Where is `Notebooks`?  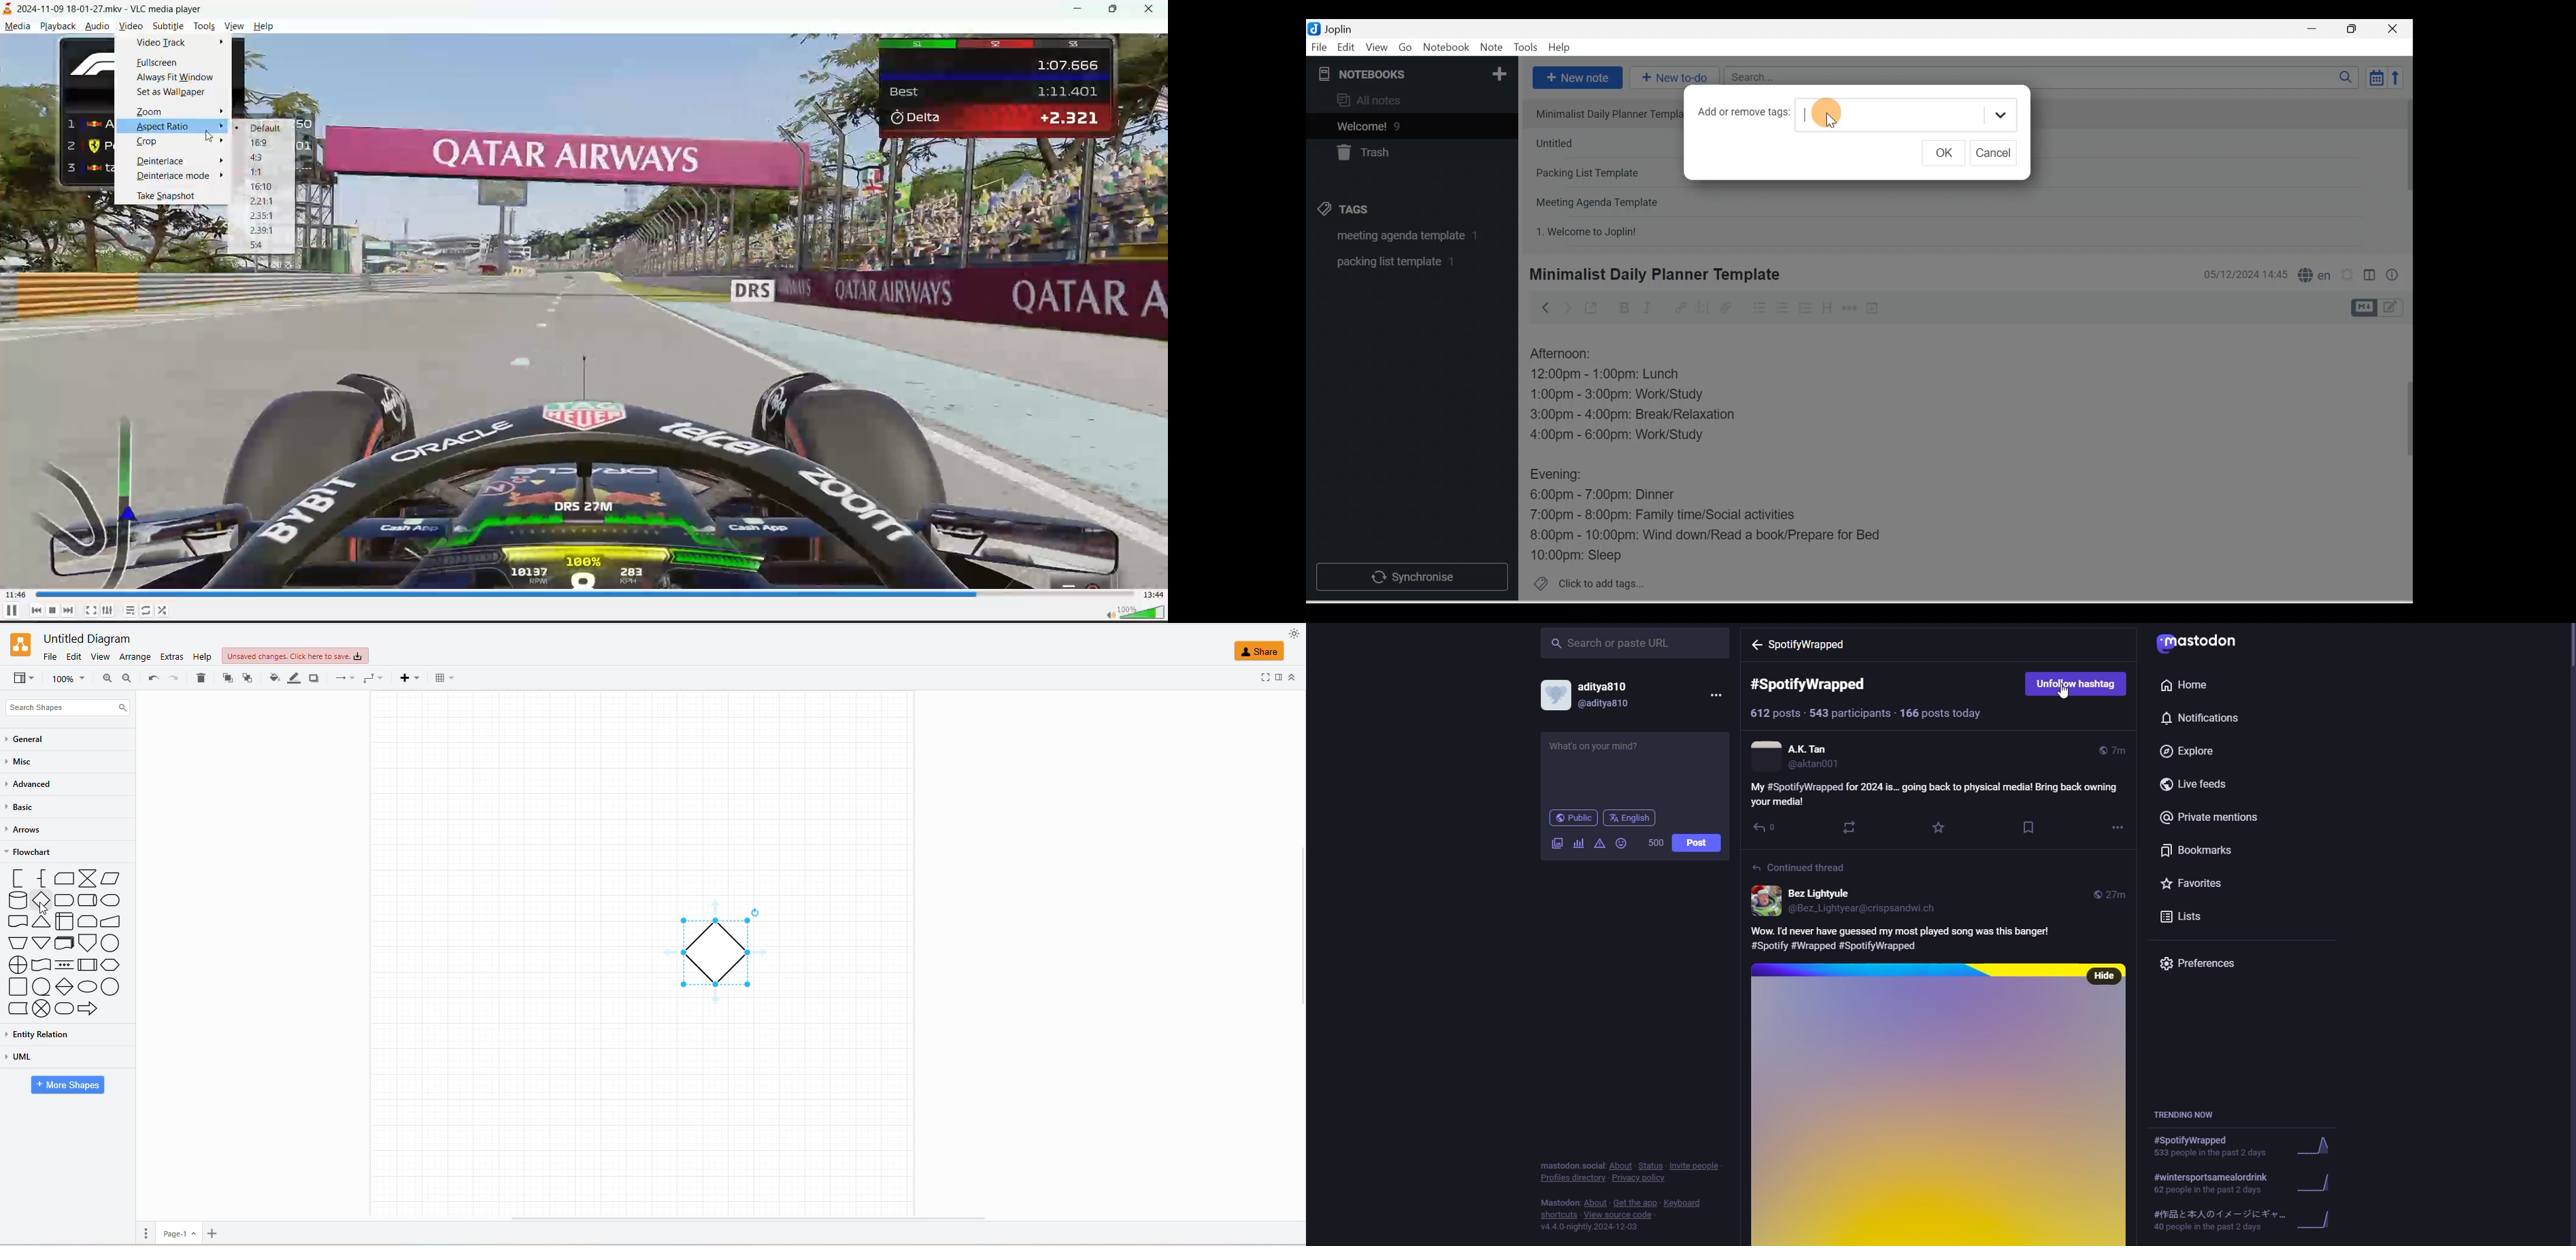 Notebooks is located at coordinates (1414, 72).